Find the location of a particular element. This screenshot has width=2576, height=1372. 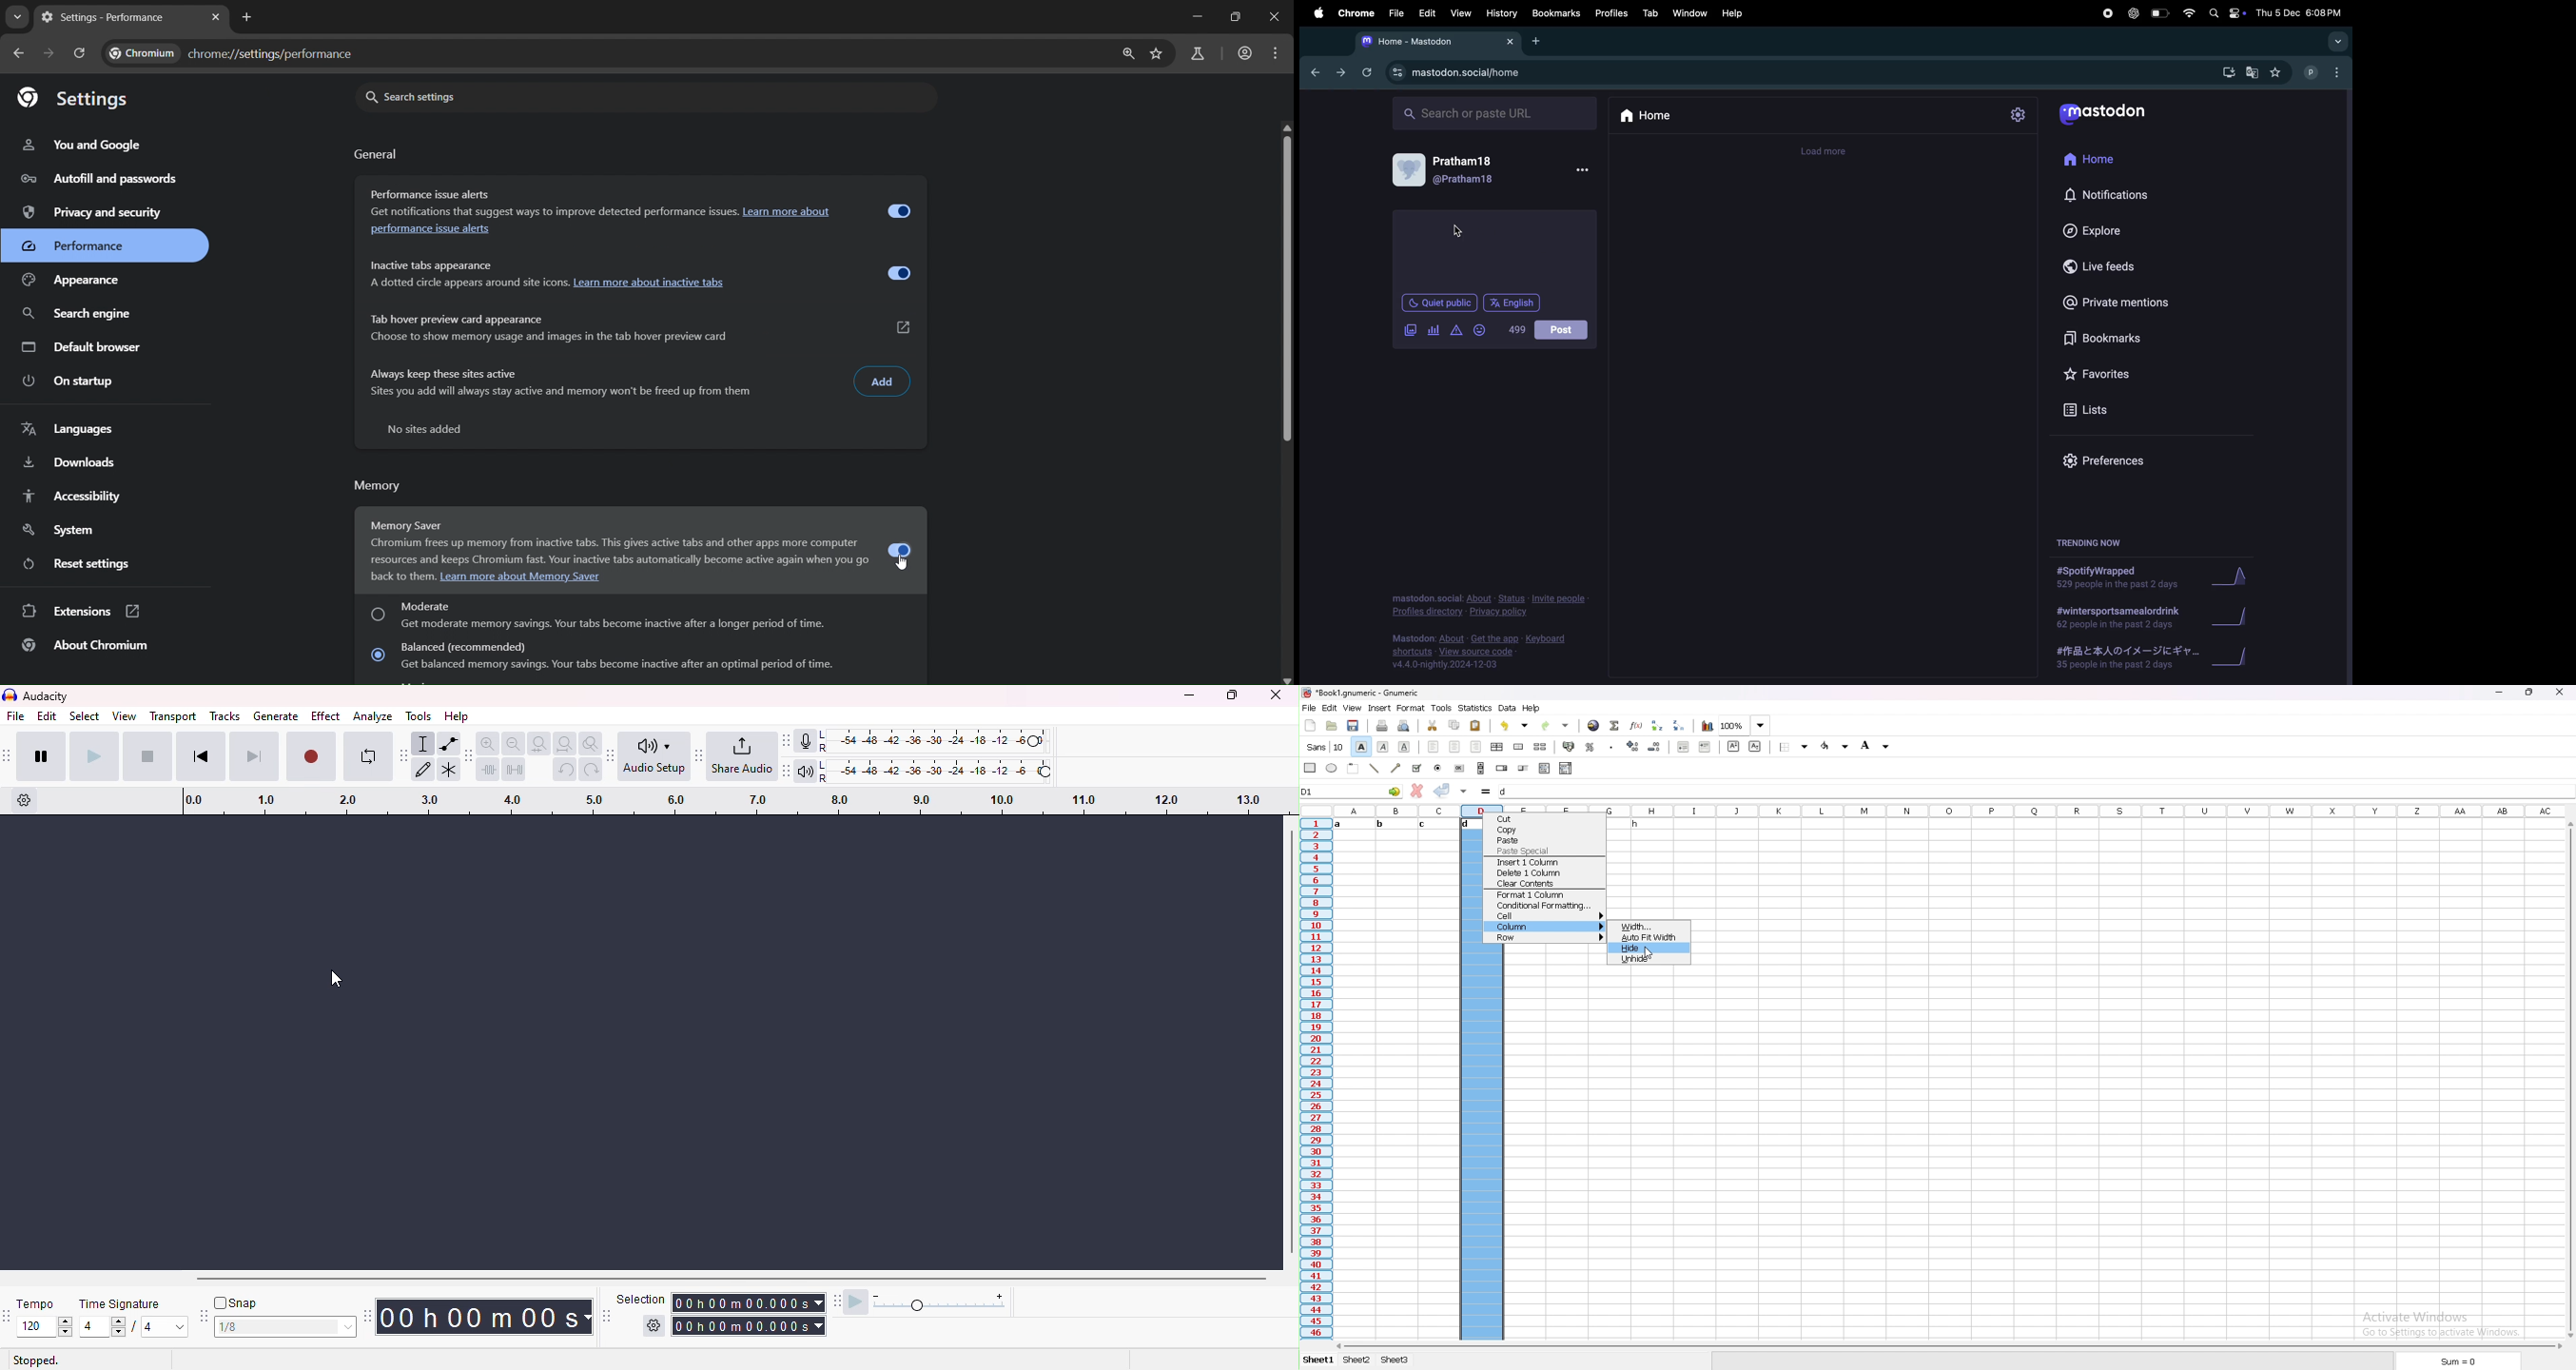

reload page is located at coordinates (80, 55).